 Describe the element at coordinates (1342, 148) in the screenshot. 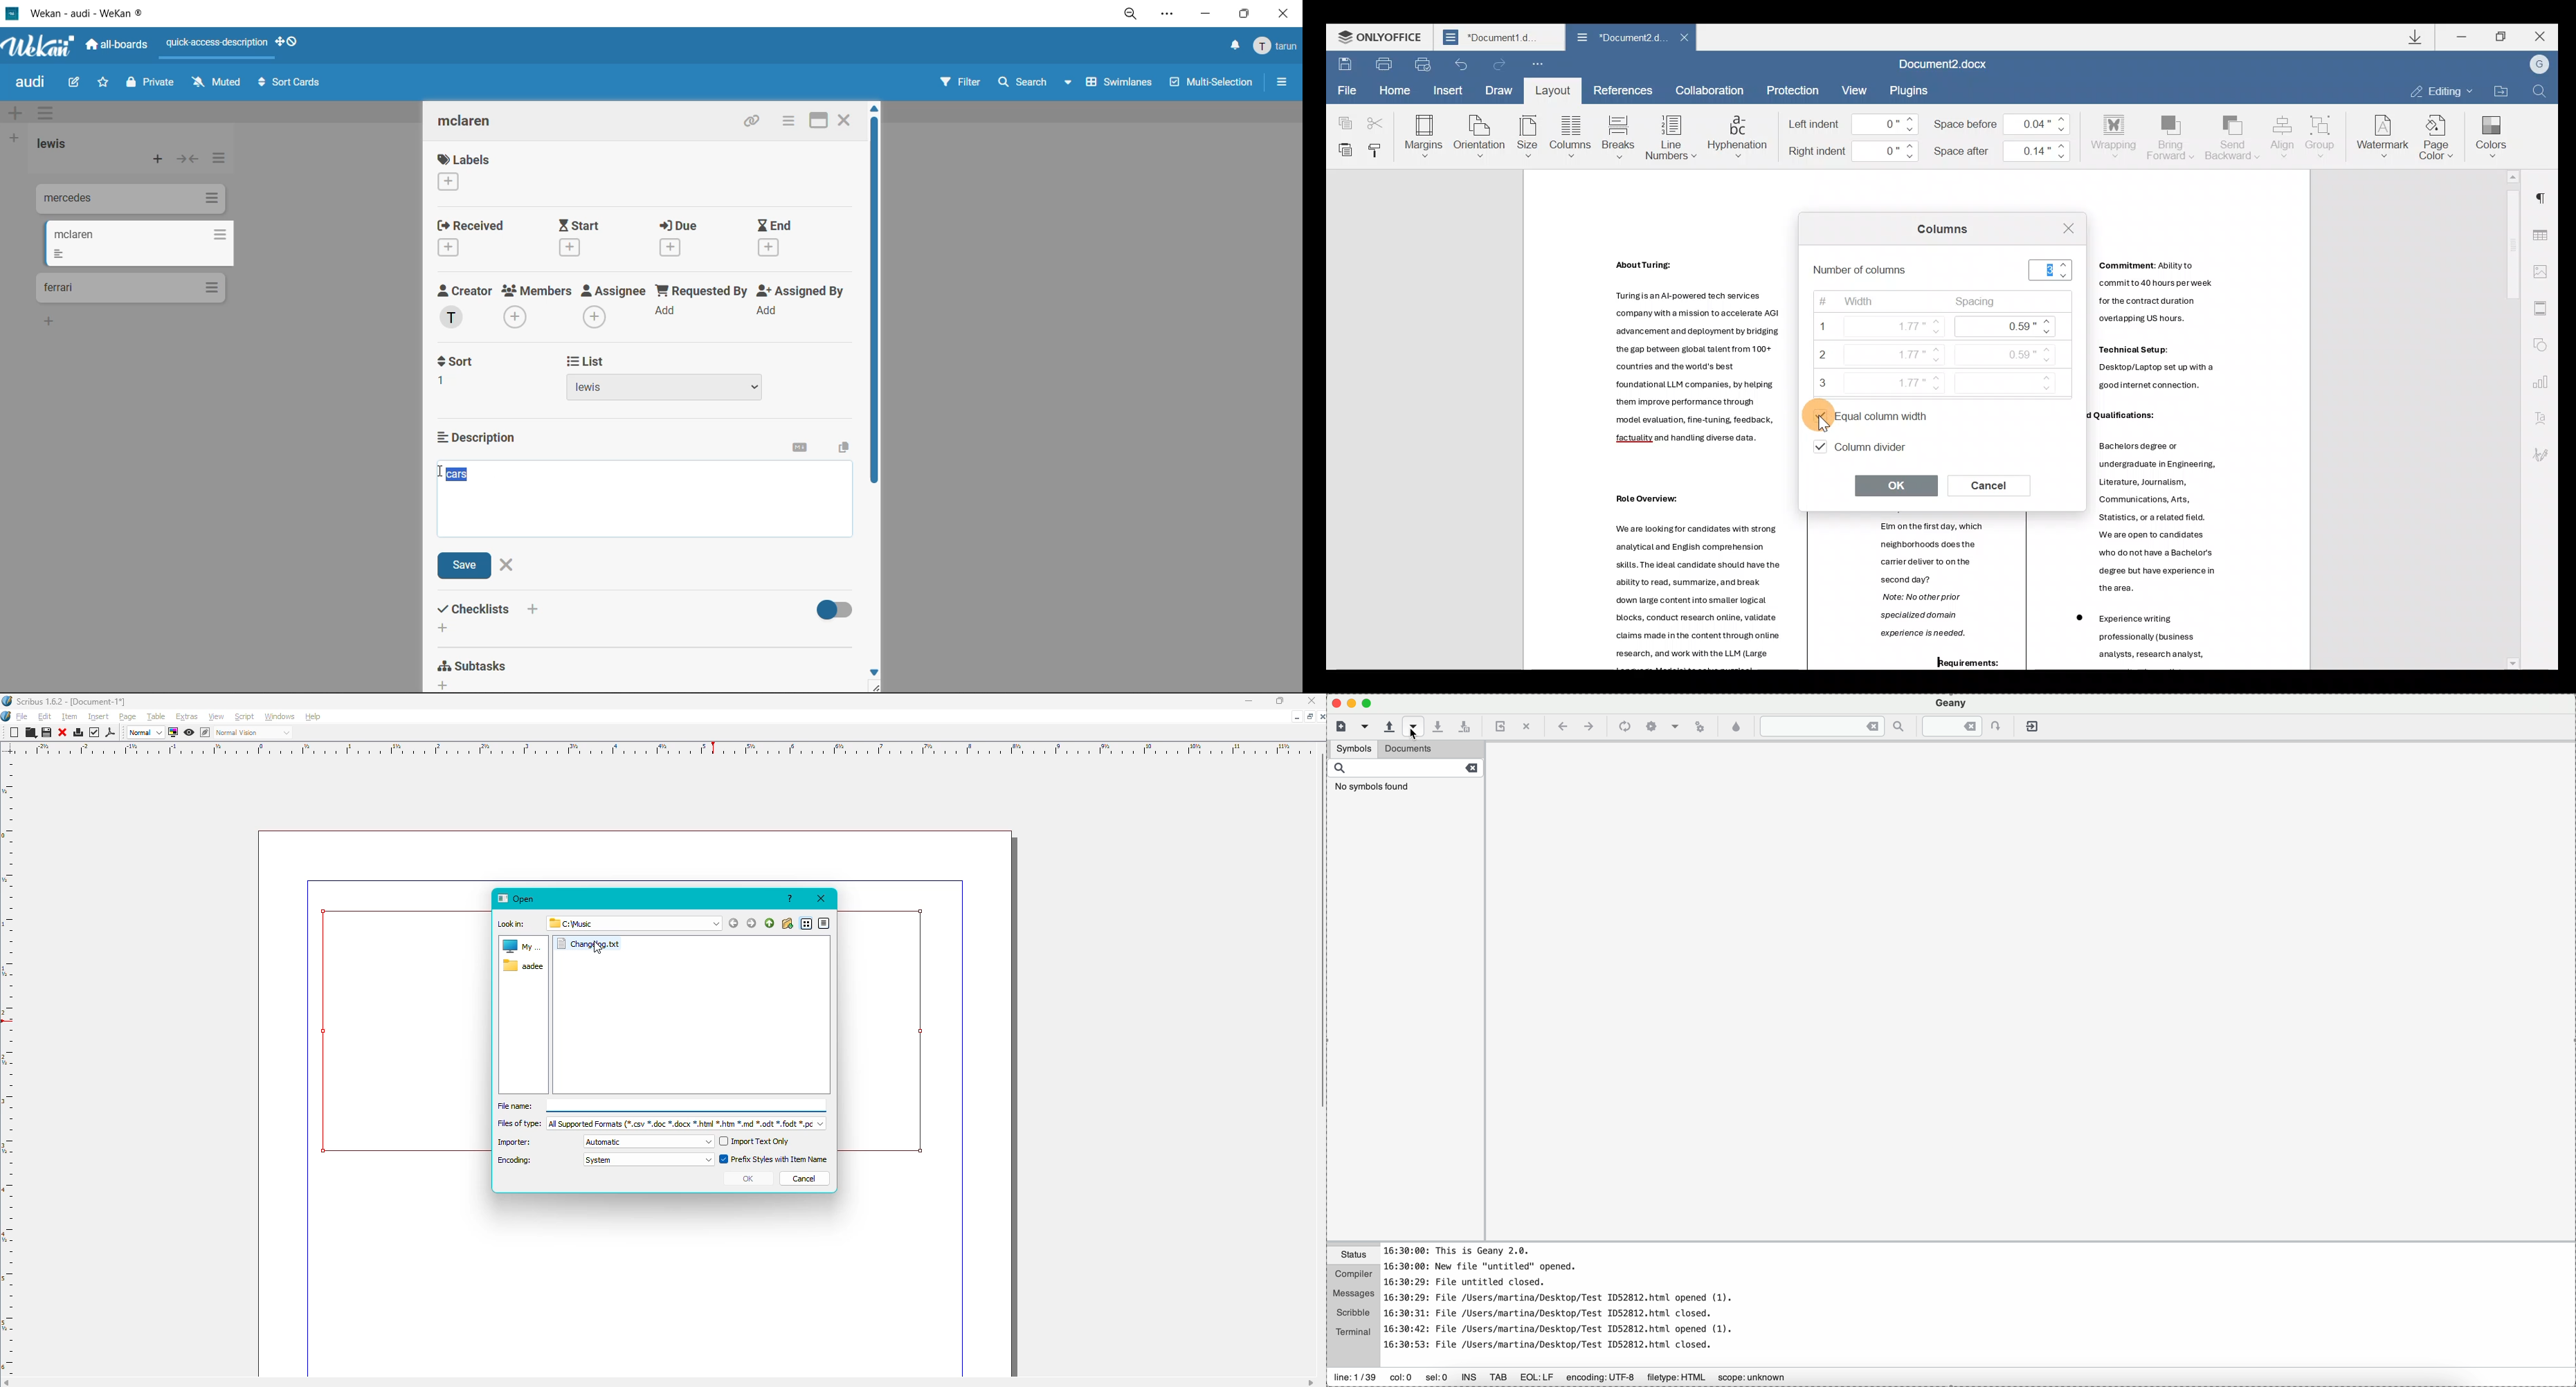

I see `Paste` at that location.